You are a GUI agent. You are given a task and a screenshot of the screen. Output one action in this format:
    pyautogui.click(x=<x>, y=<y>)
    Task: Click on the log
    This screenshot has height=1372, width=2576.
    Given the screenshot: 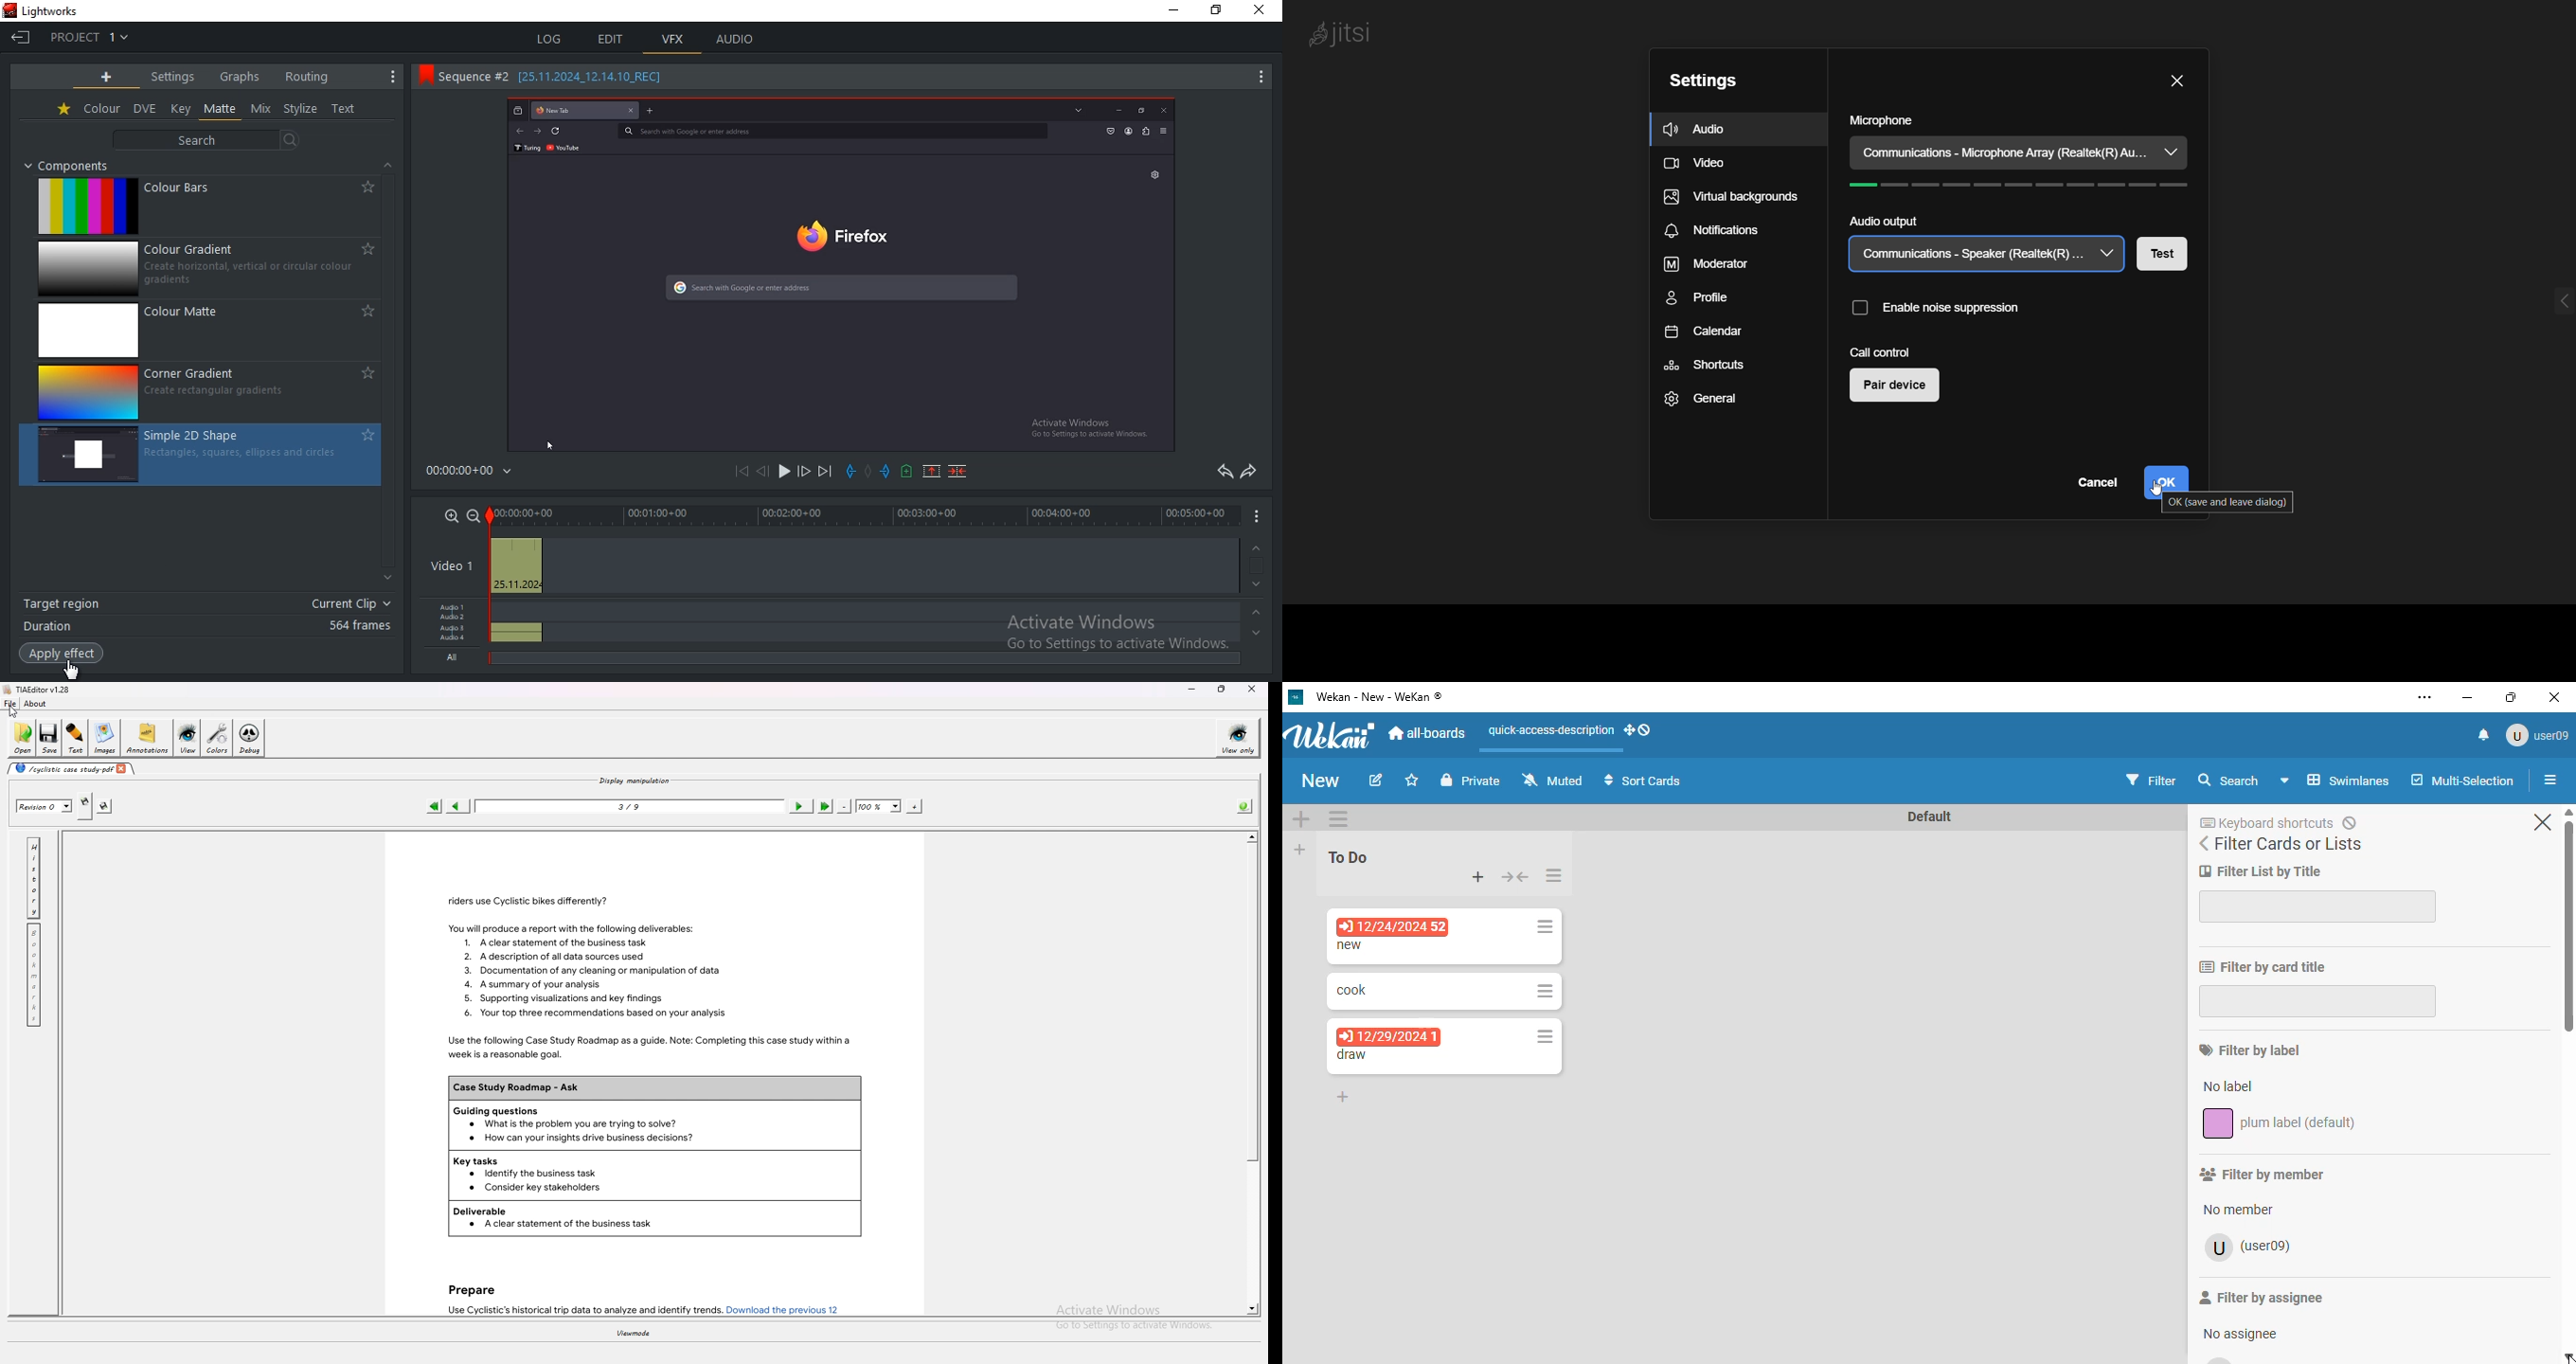 What is the action you would take?
    pyautogui.click(x=548, y=37)
    